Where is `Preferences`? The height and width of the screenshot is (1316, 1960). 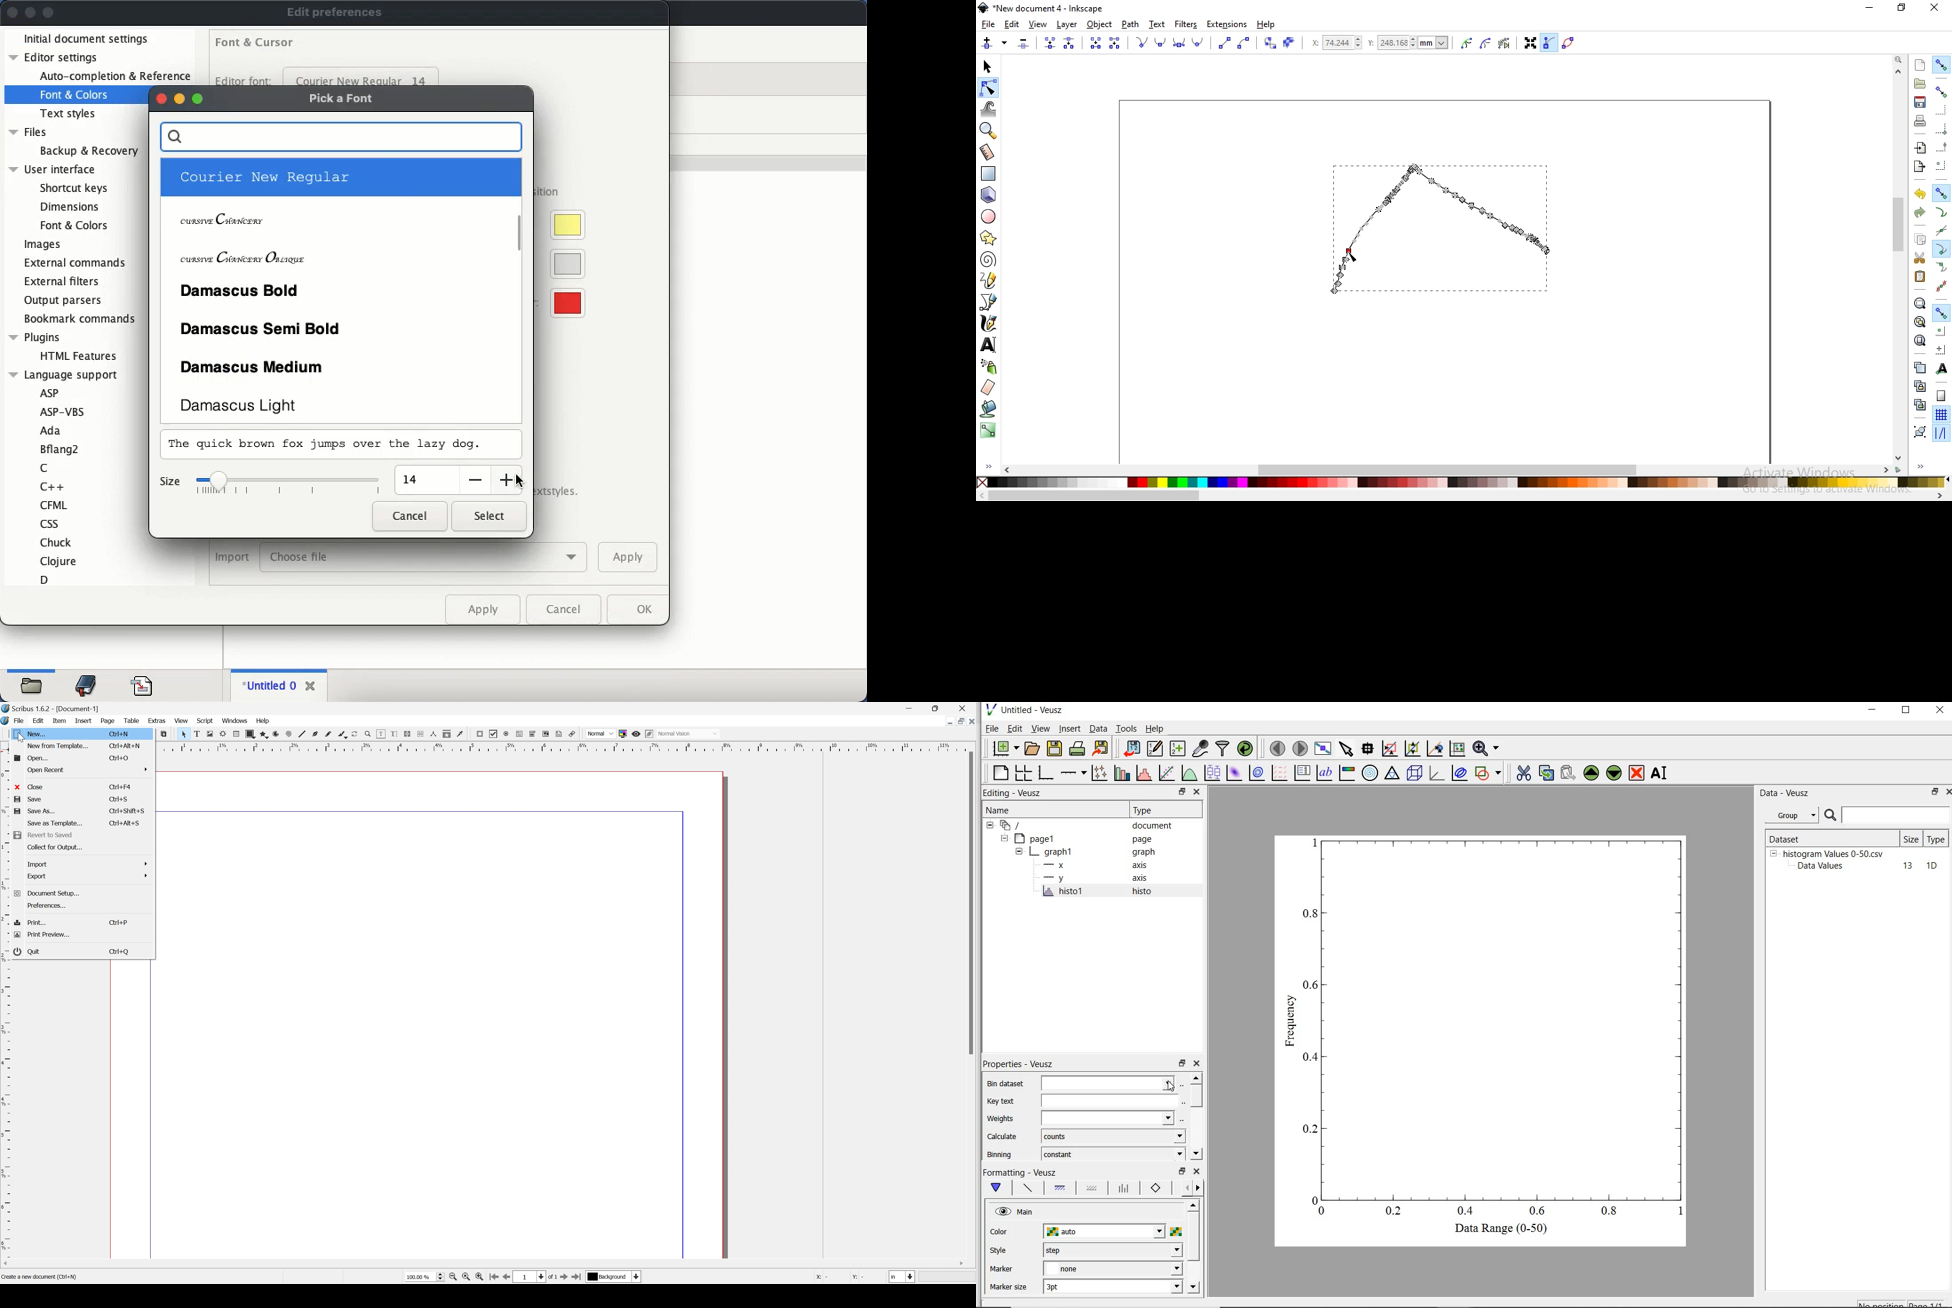
Preferences is located at coordinates (47, 906).